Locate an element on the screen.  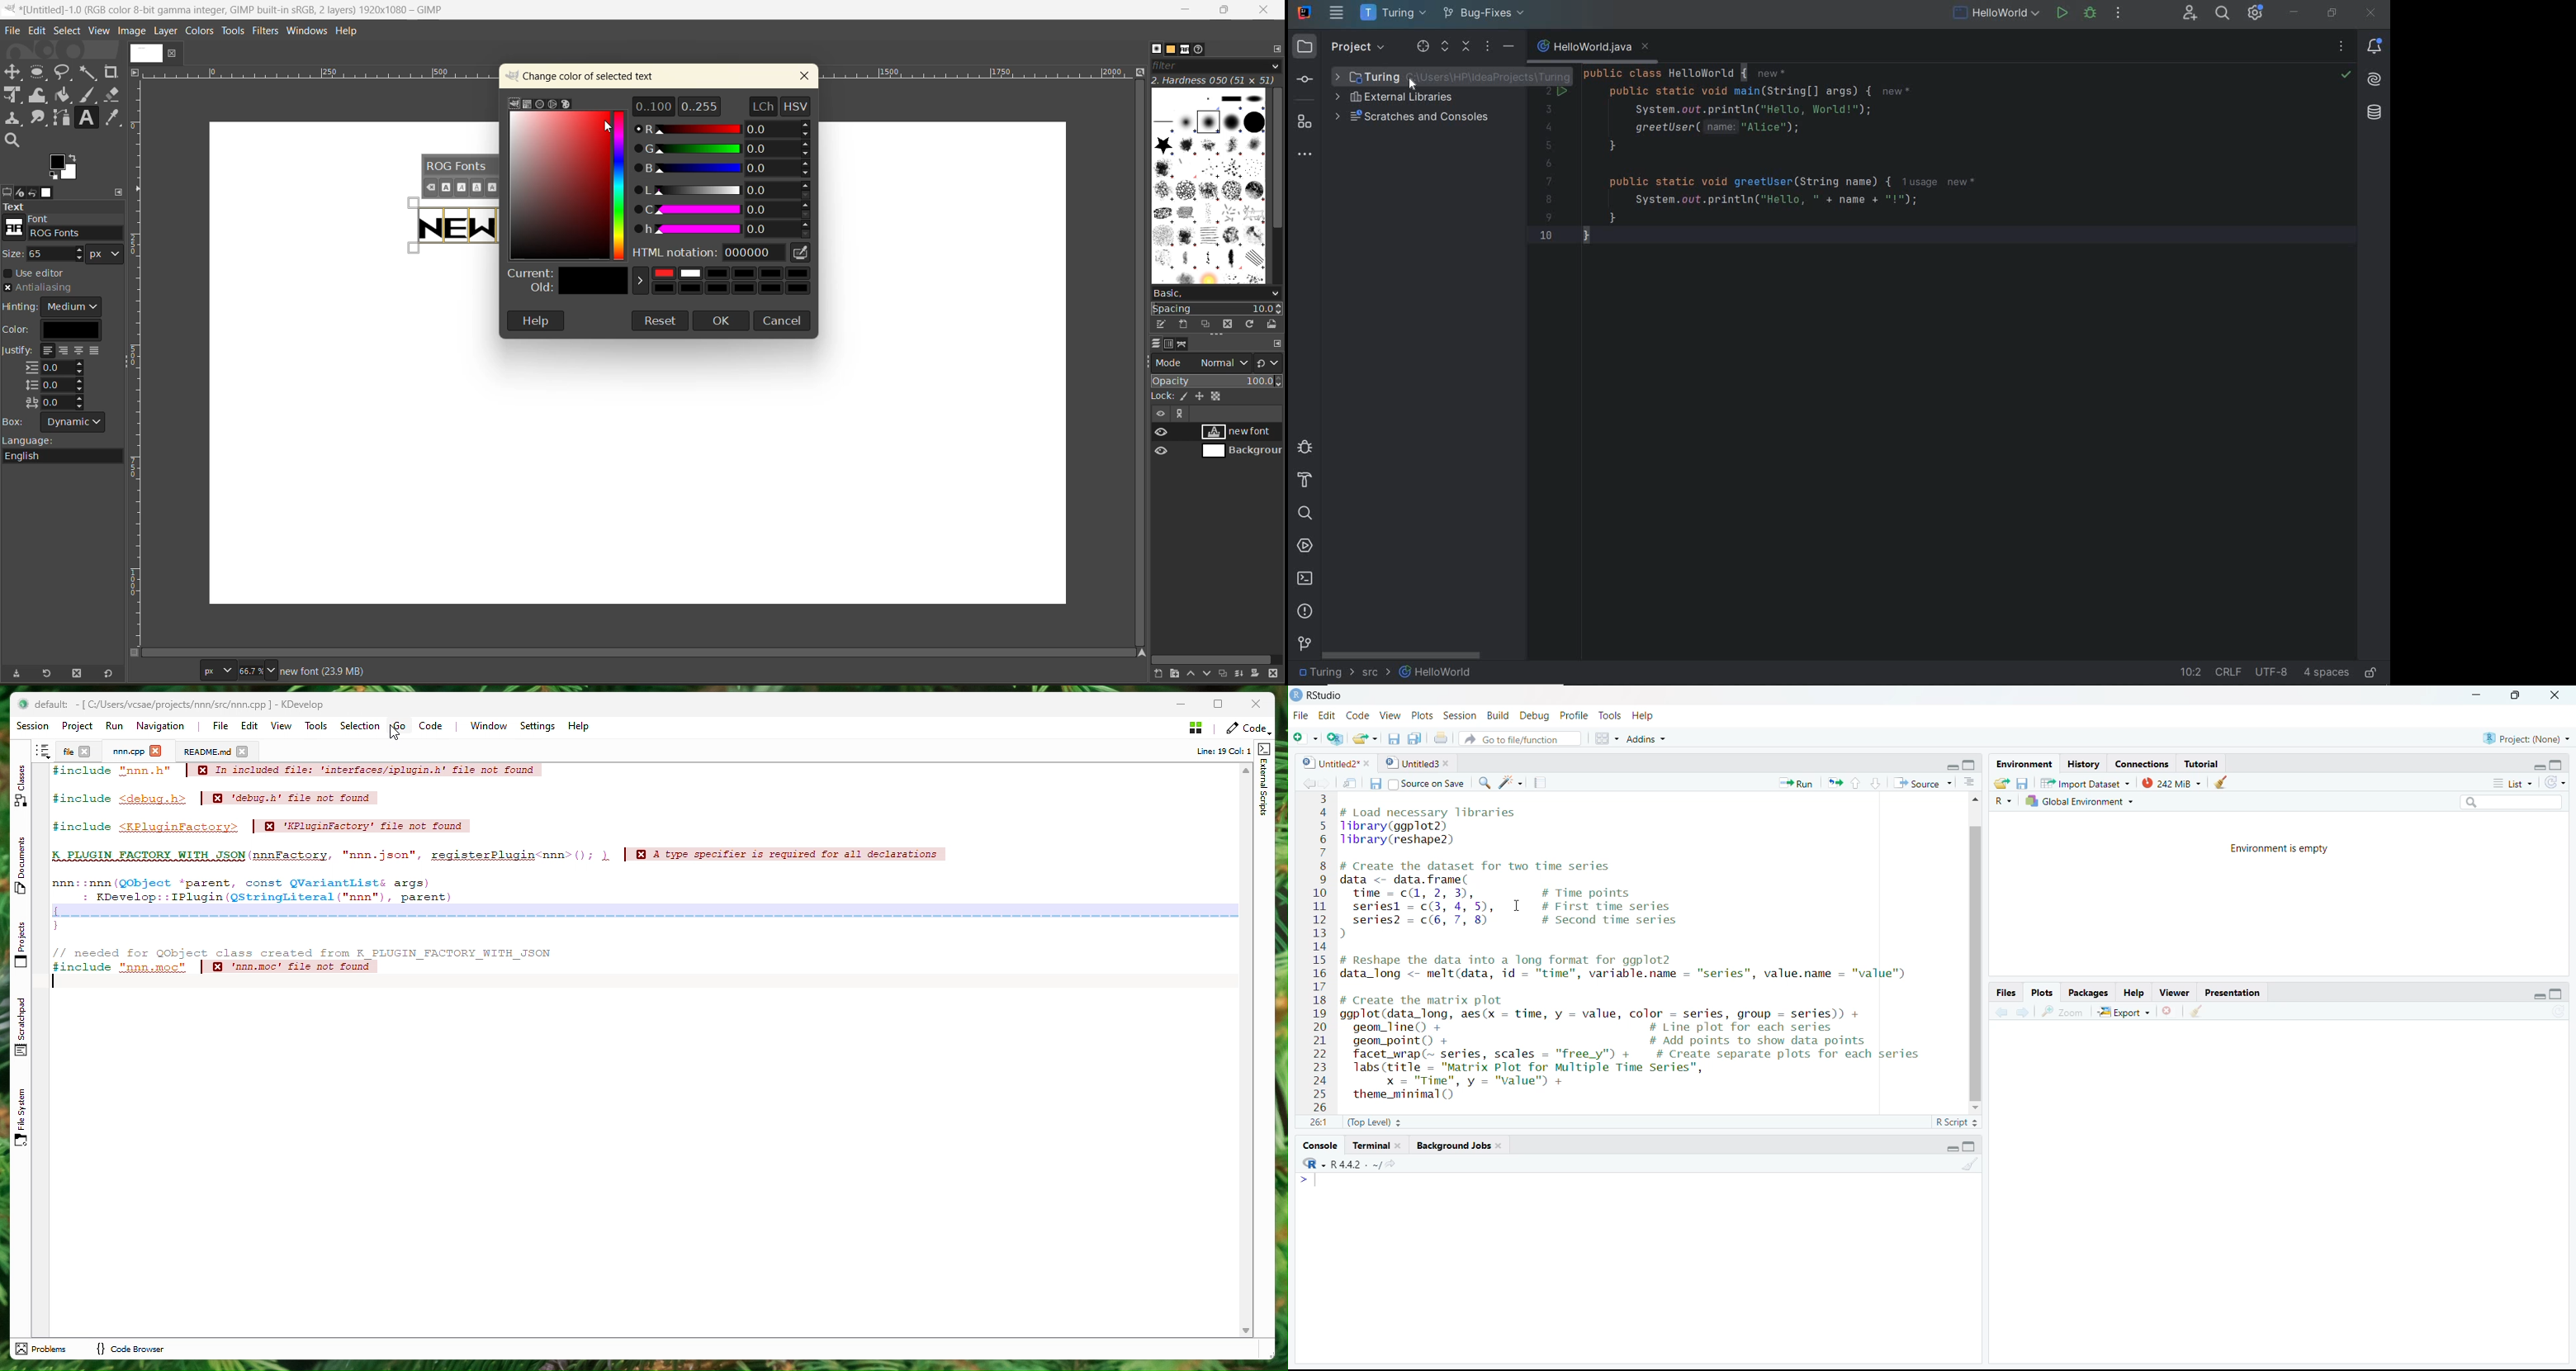
maximize is located at coordinates (2557, 994).